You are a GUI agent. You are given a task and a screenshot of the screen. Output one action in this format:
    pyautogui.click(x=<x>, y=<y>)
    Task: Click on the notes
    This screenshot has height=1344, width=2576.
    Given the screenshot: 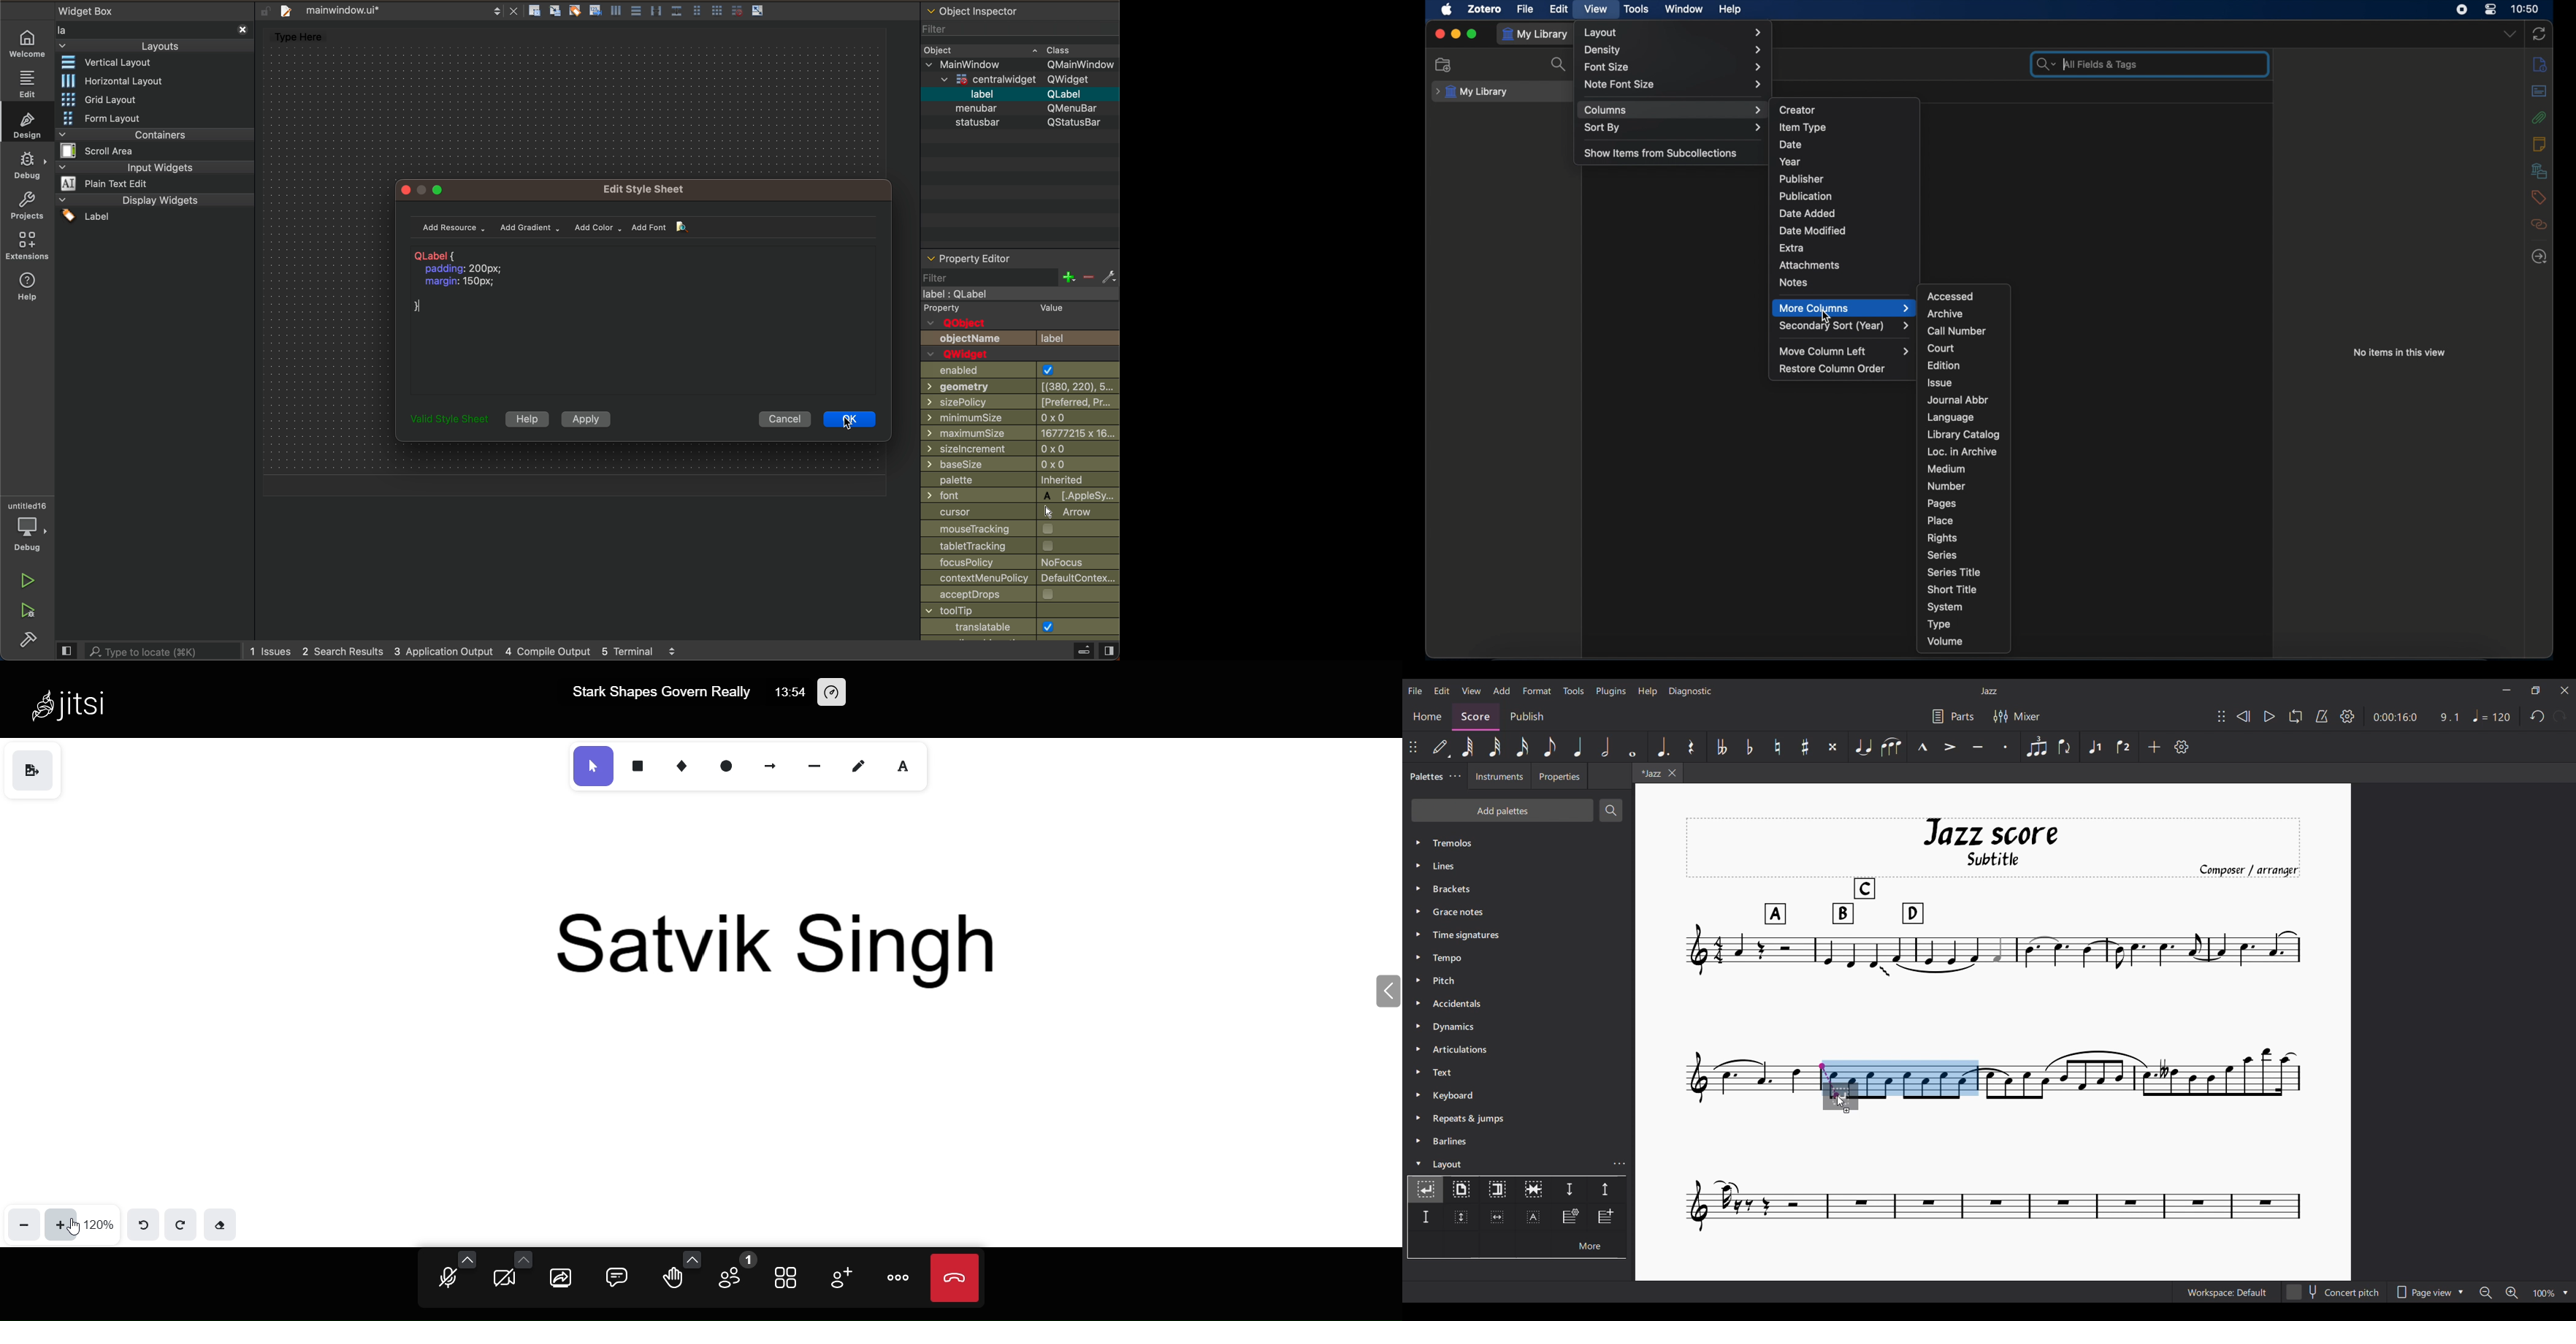 What is the action you would take?
    pyautogui.click(x=1794, y=283)
    